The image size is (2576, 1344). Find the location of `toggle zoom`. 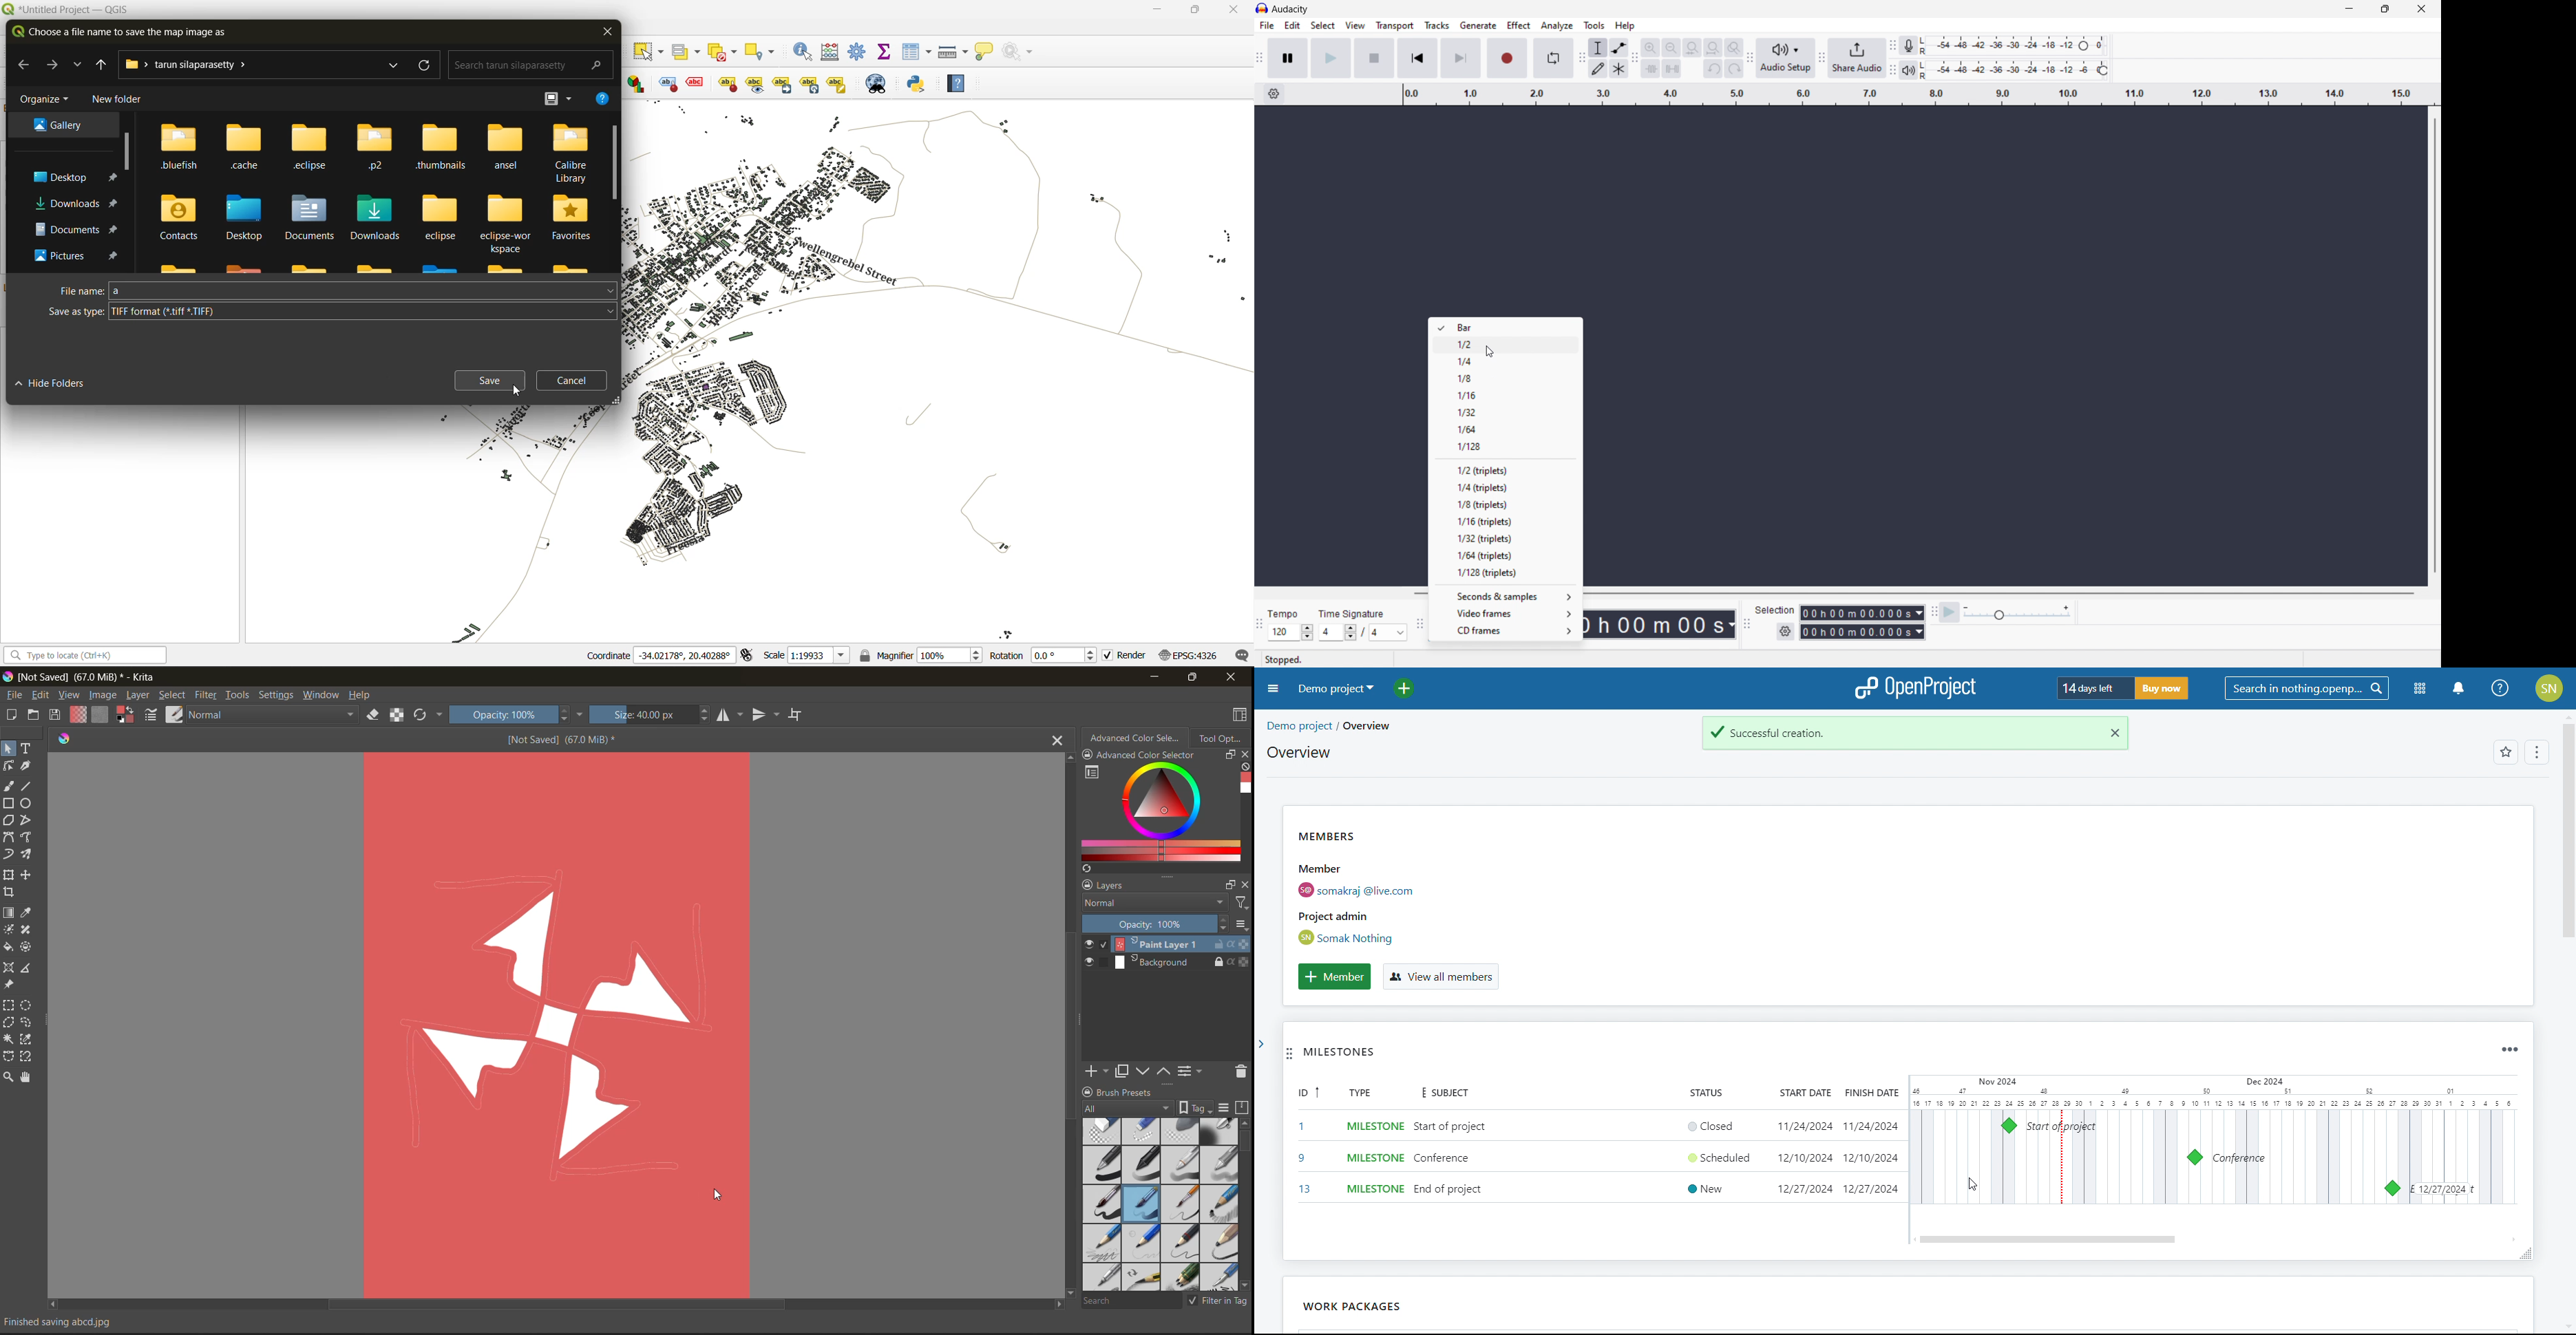

toggle zoom is located at coordinates (1734, 48).